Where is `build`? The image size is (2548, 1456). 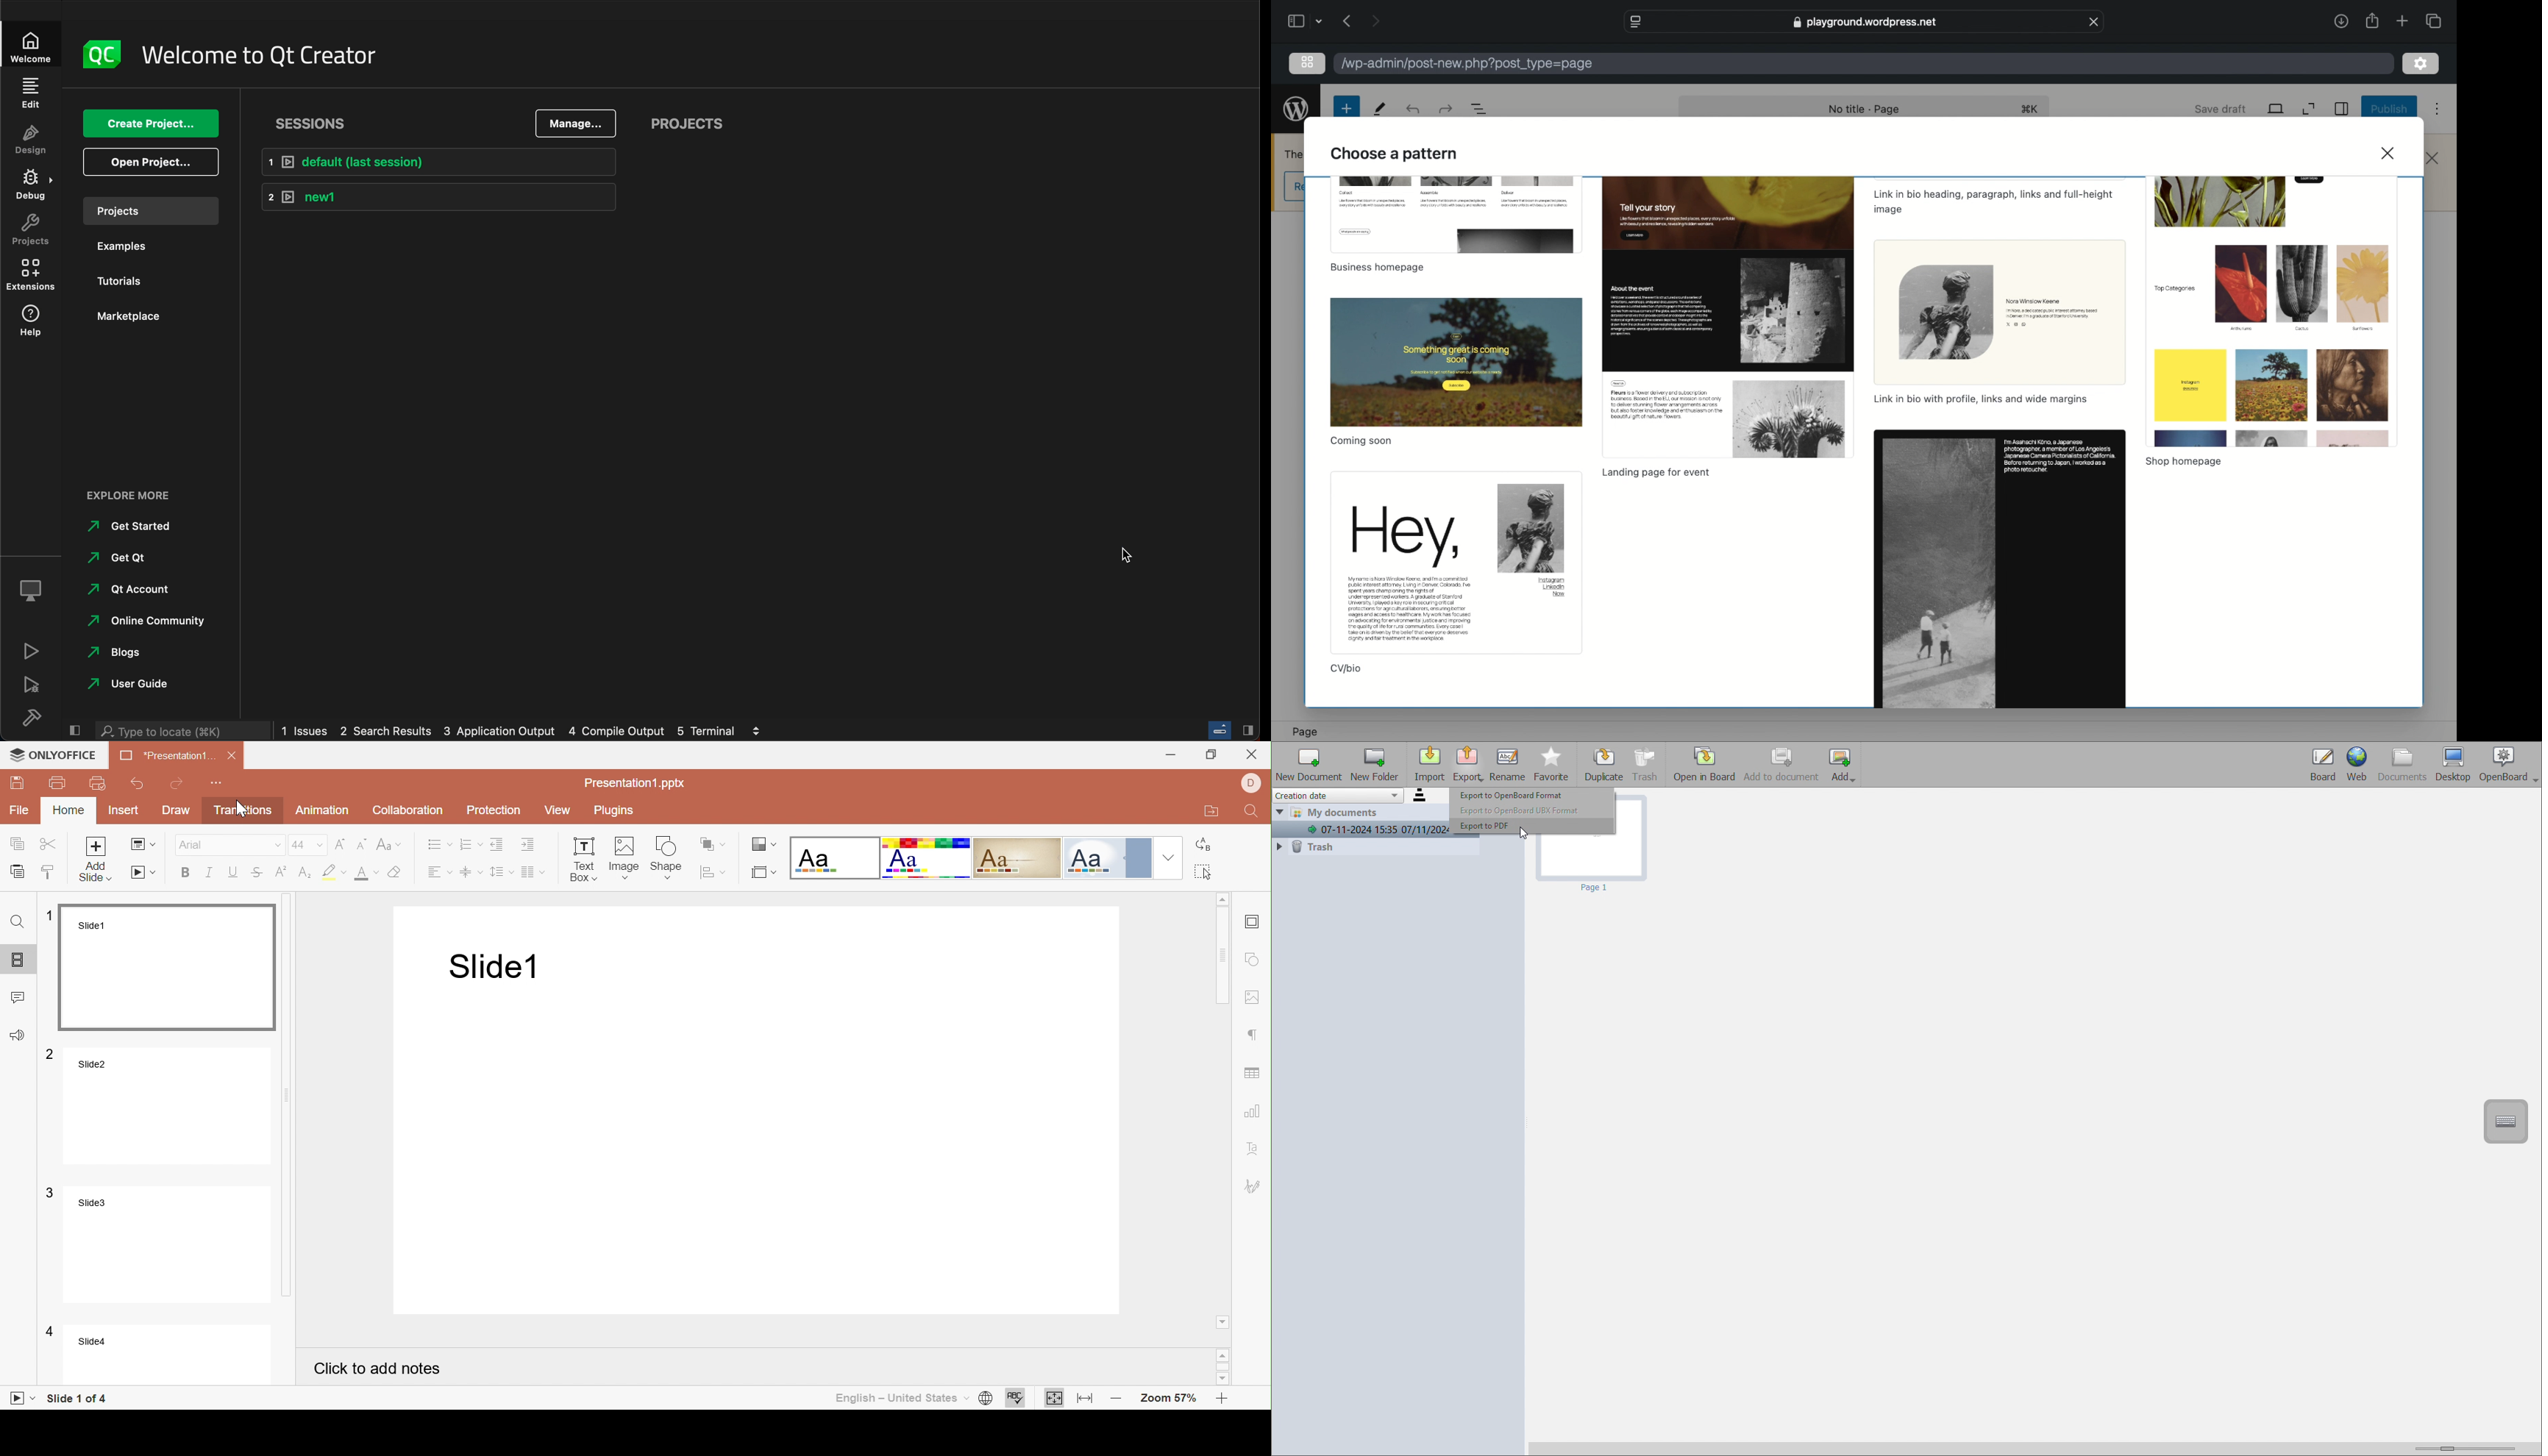 build is located at coordinates (34, 718).